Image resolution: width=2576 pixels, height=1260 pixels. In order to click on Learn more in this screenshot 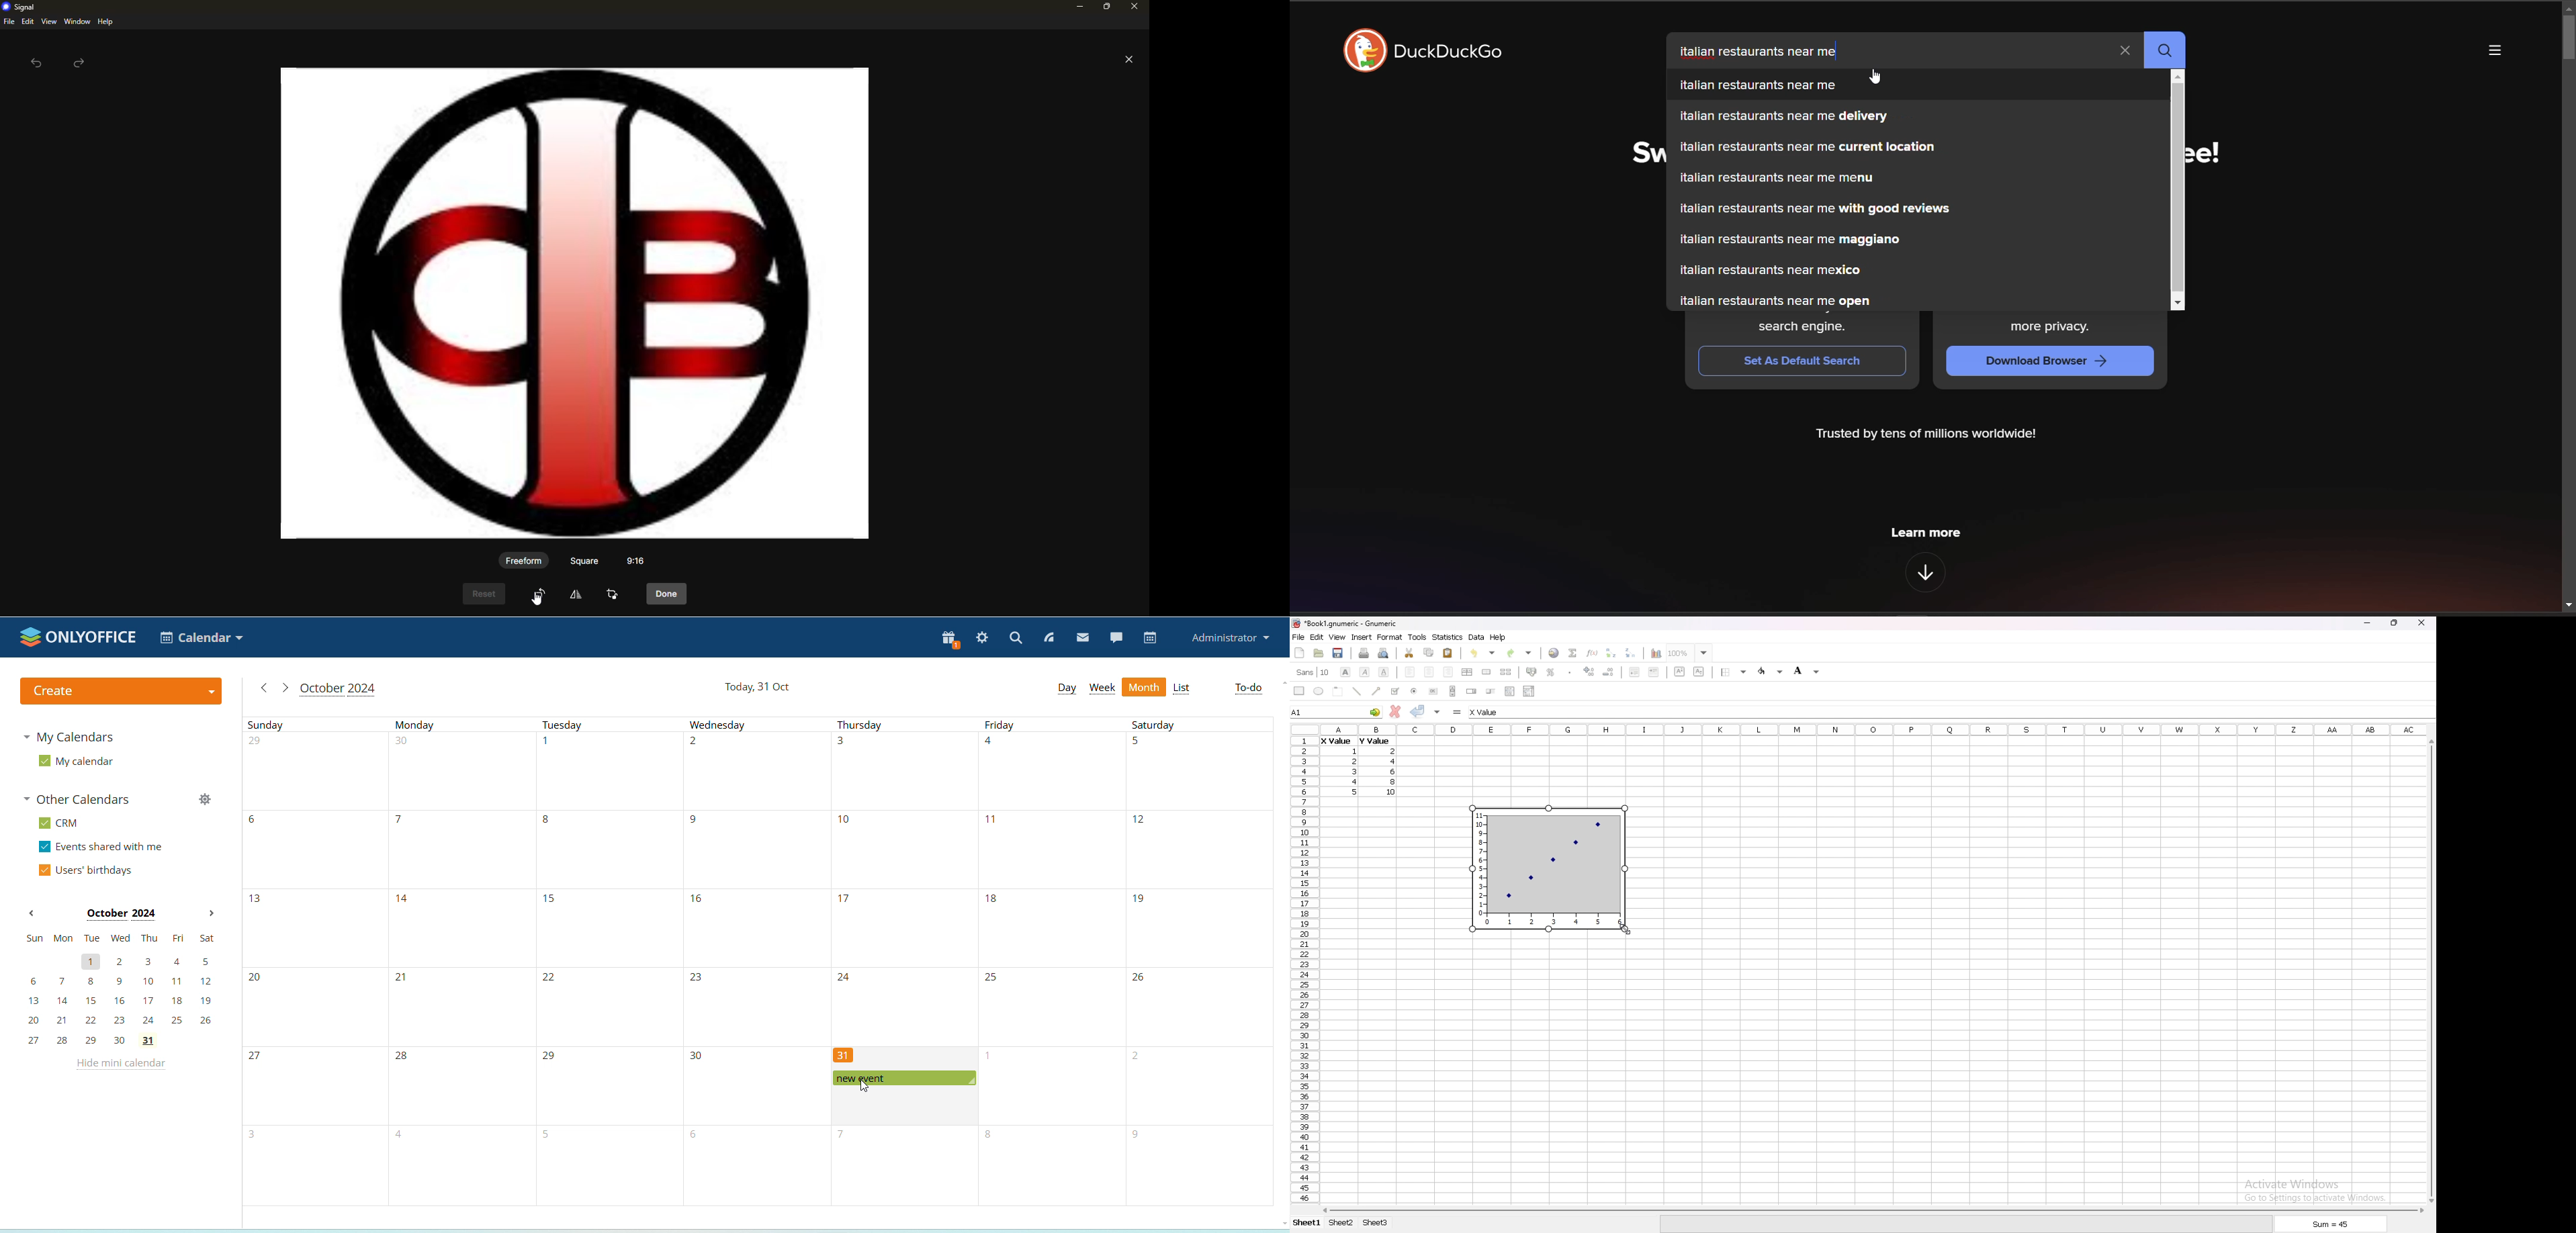, I will do `click(1925, 572)`.